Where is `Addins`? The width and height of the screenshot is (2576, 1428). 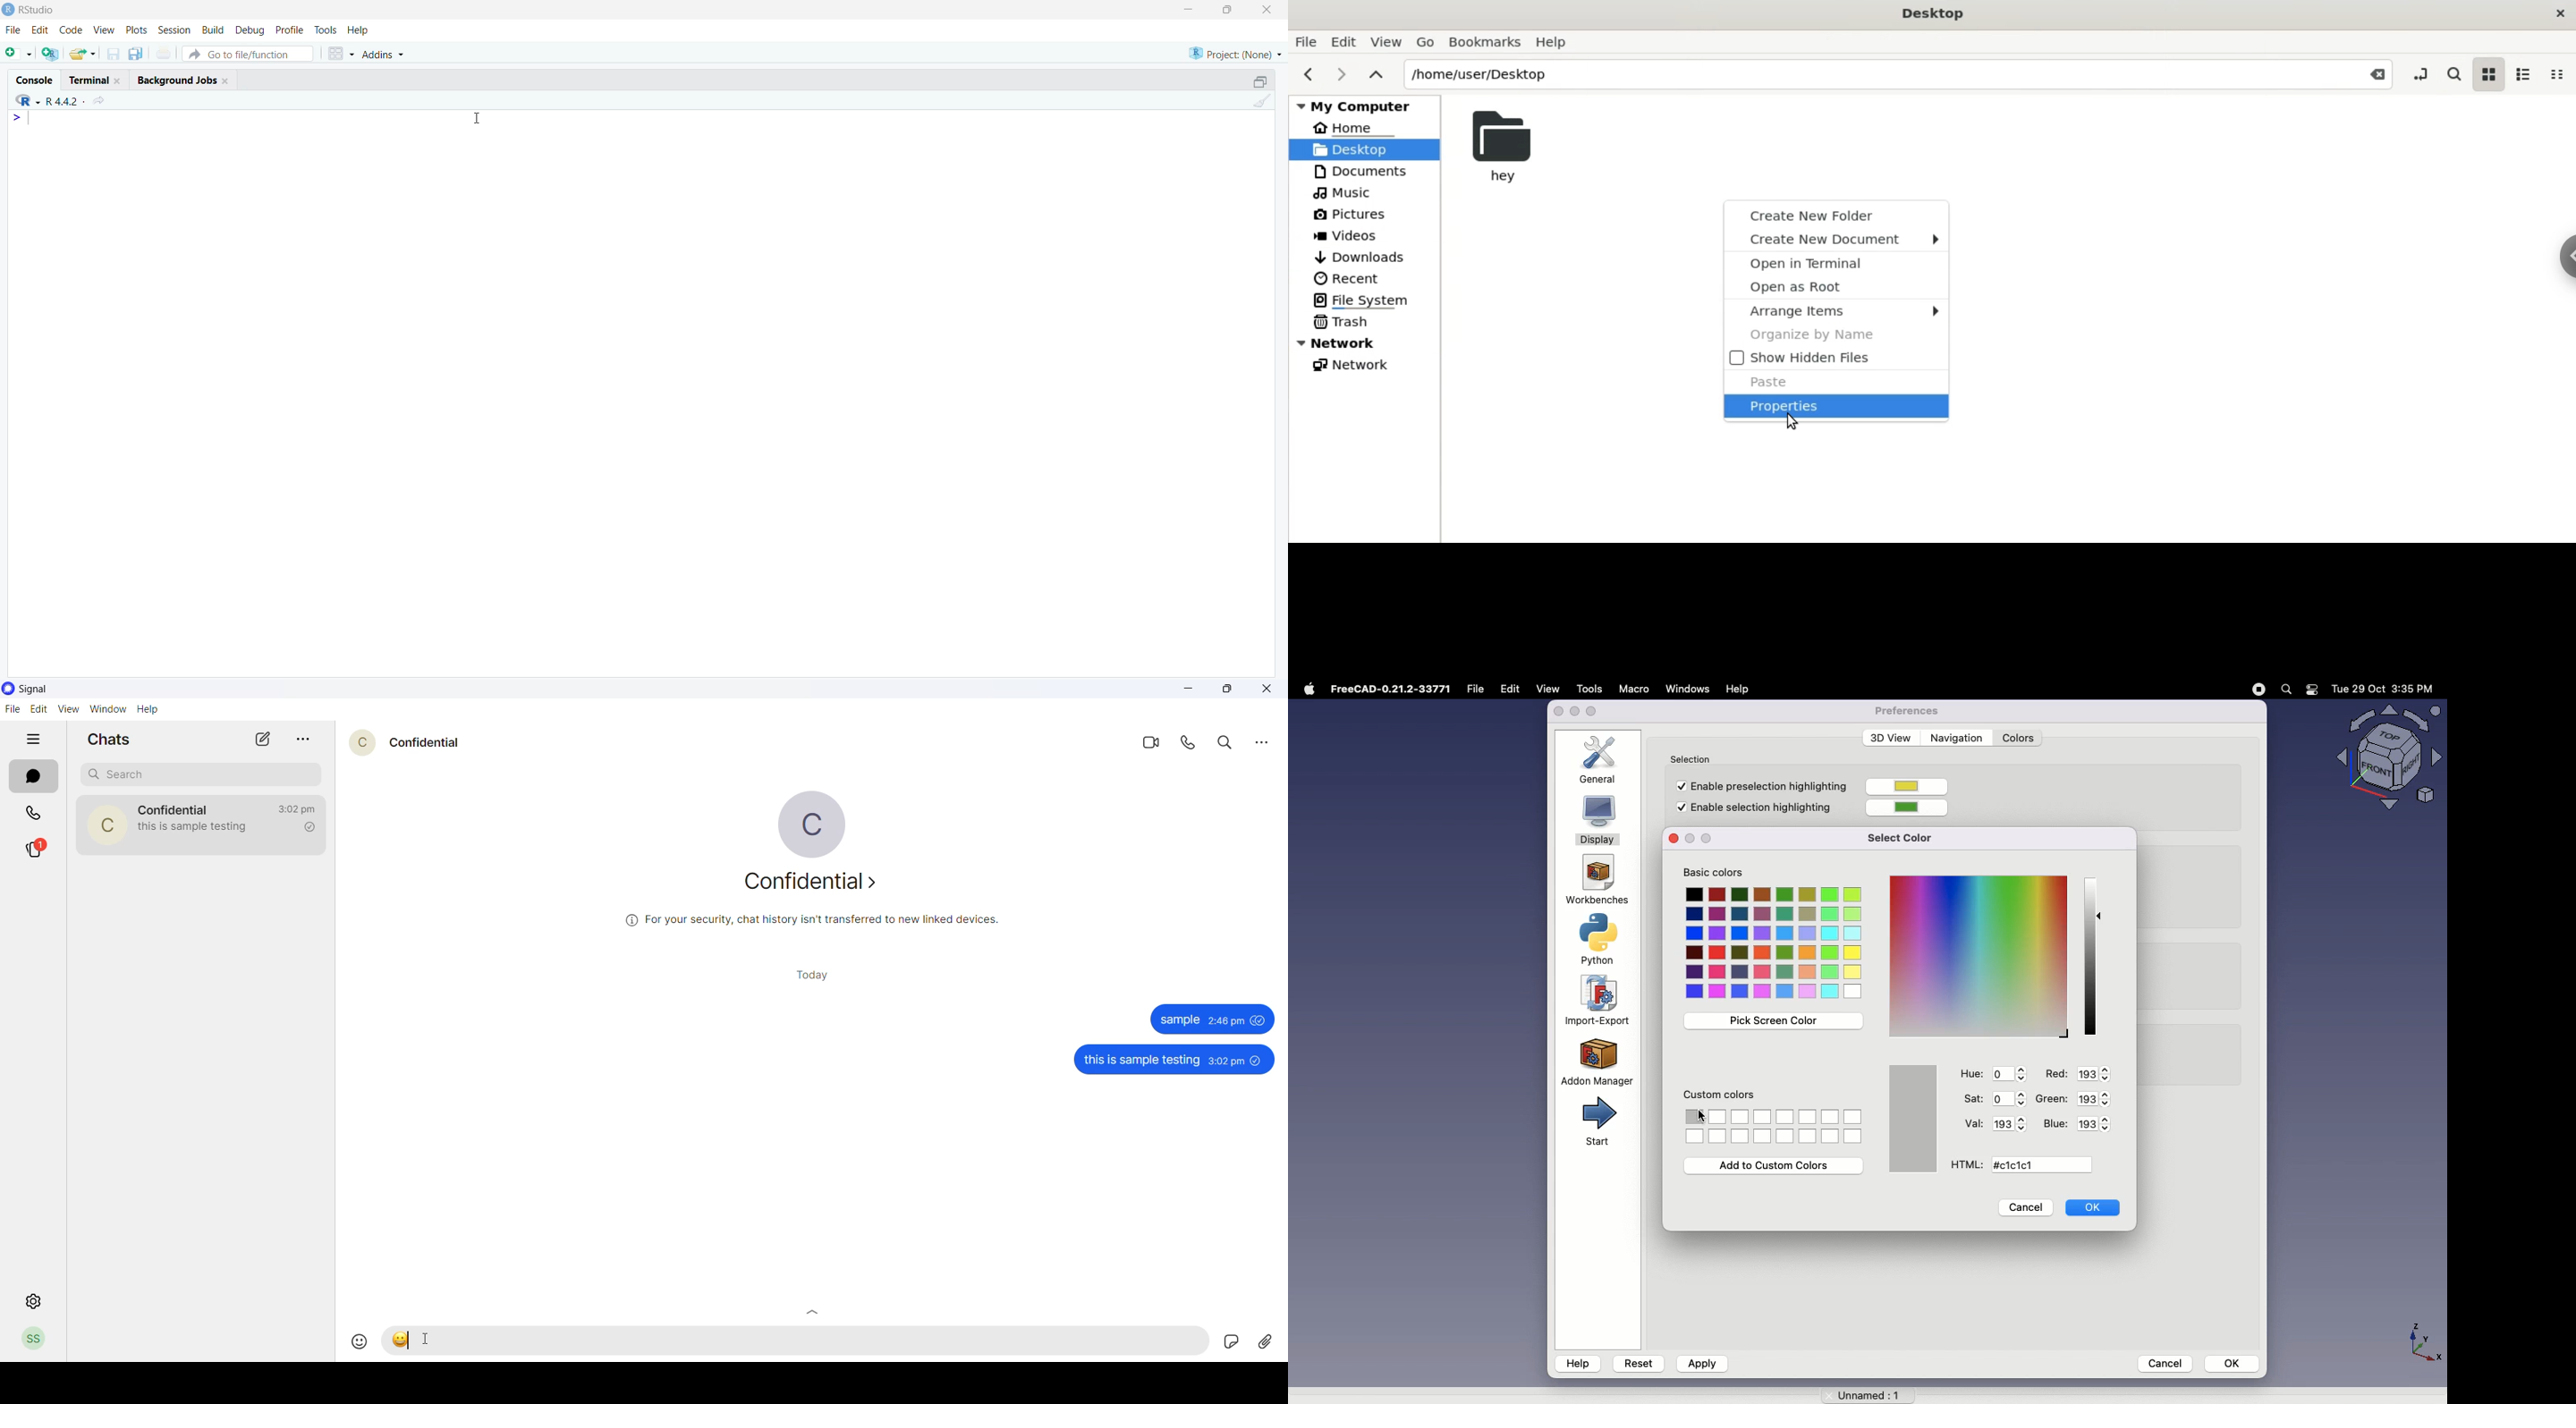 Addins is located at coordinates (386, 55).